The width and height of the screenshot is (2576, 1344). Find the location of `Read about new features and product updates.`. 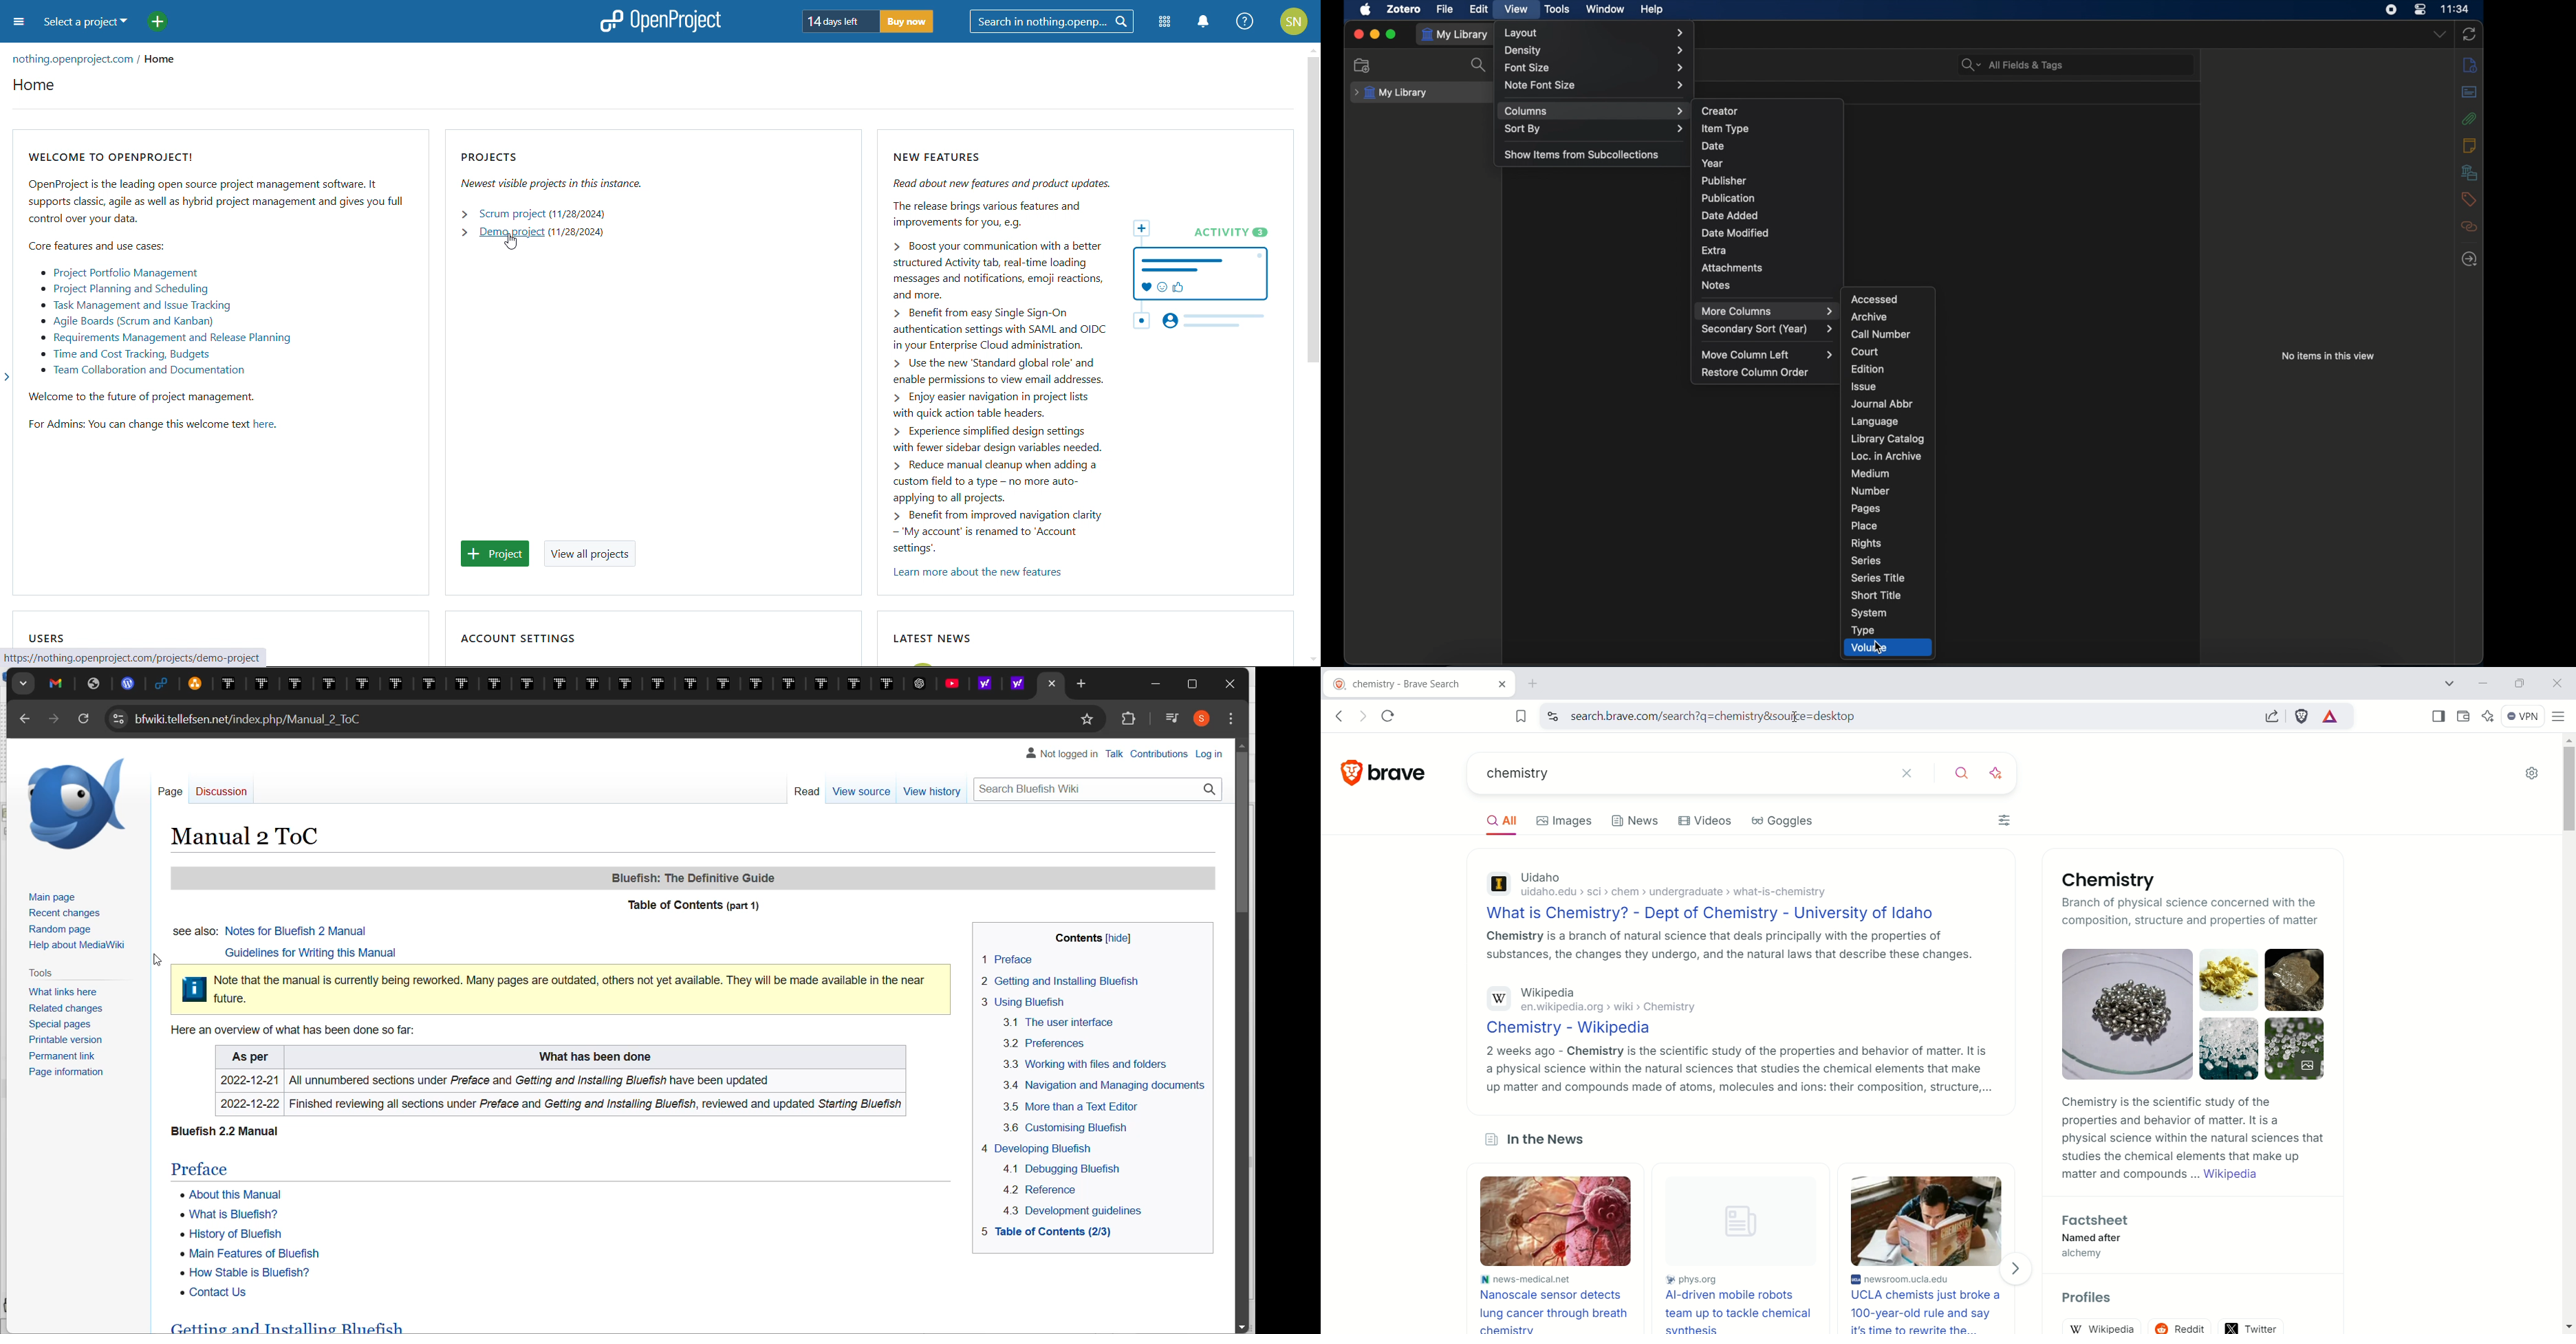

Read about new features and product updates. is located at coordinates (1004, 185).